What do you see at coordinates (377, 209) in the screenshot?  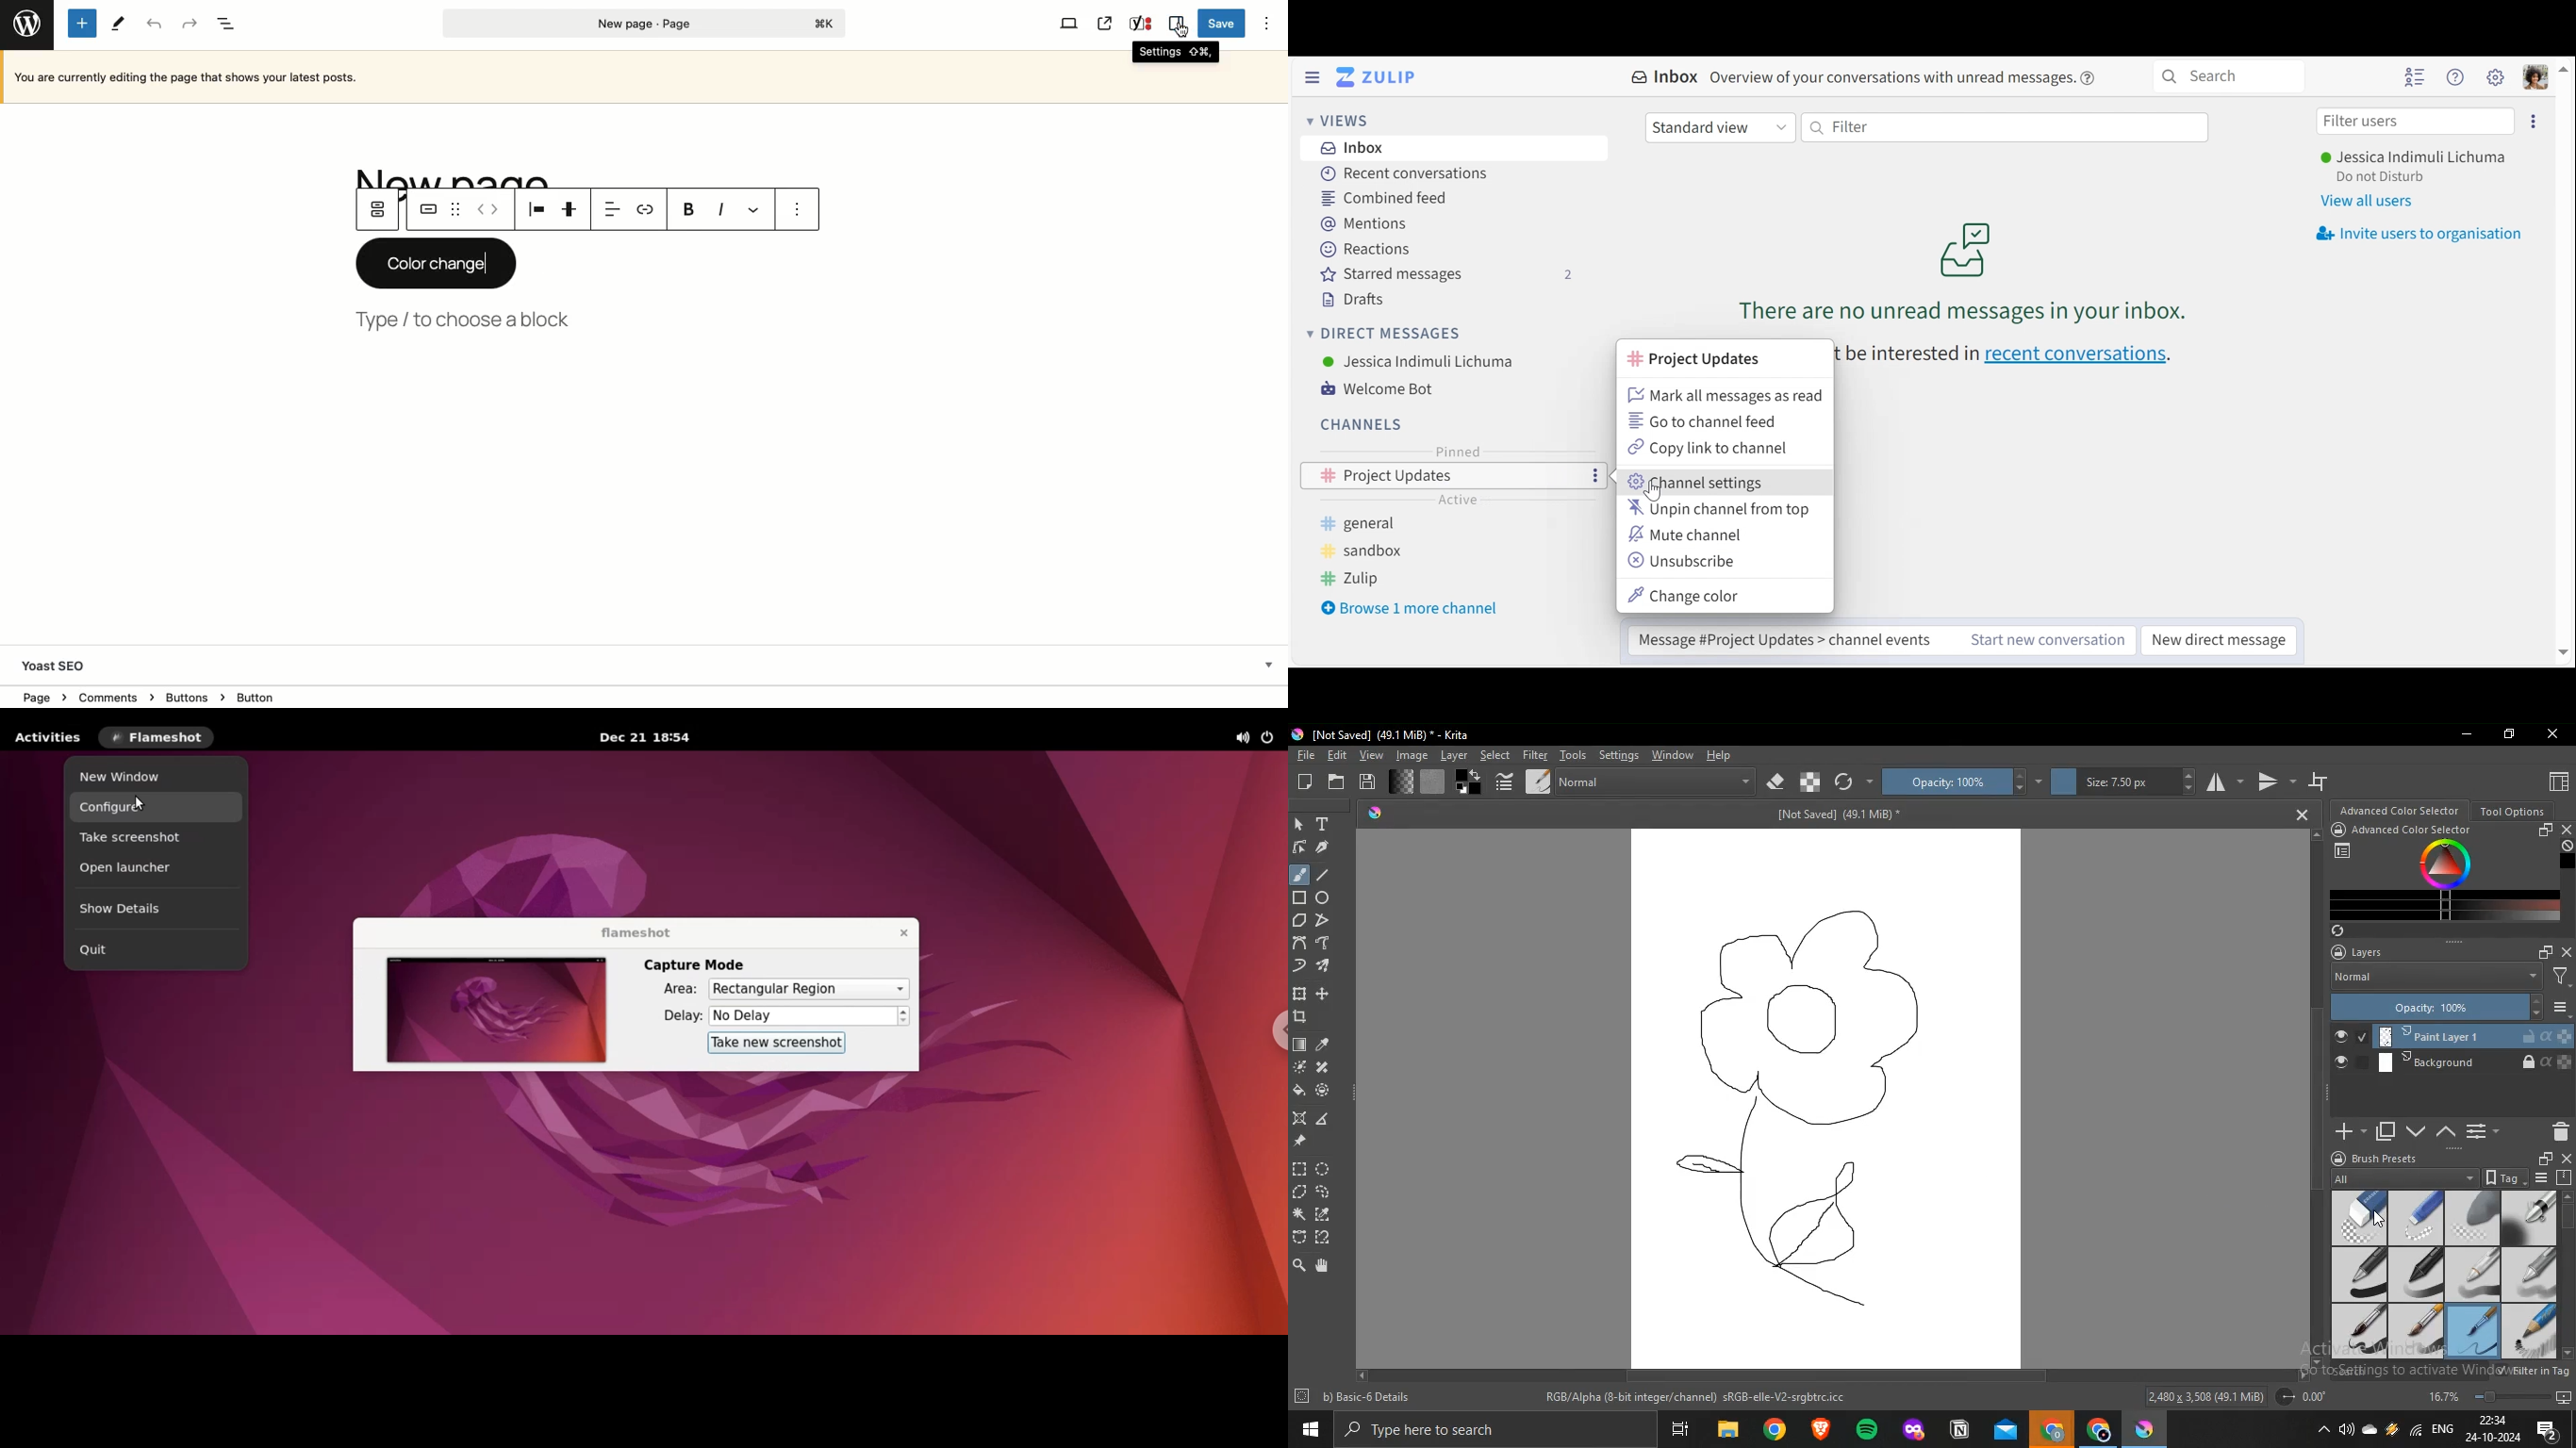 I see `Parent button` at bounding box center [377, 209].